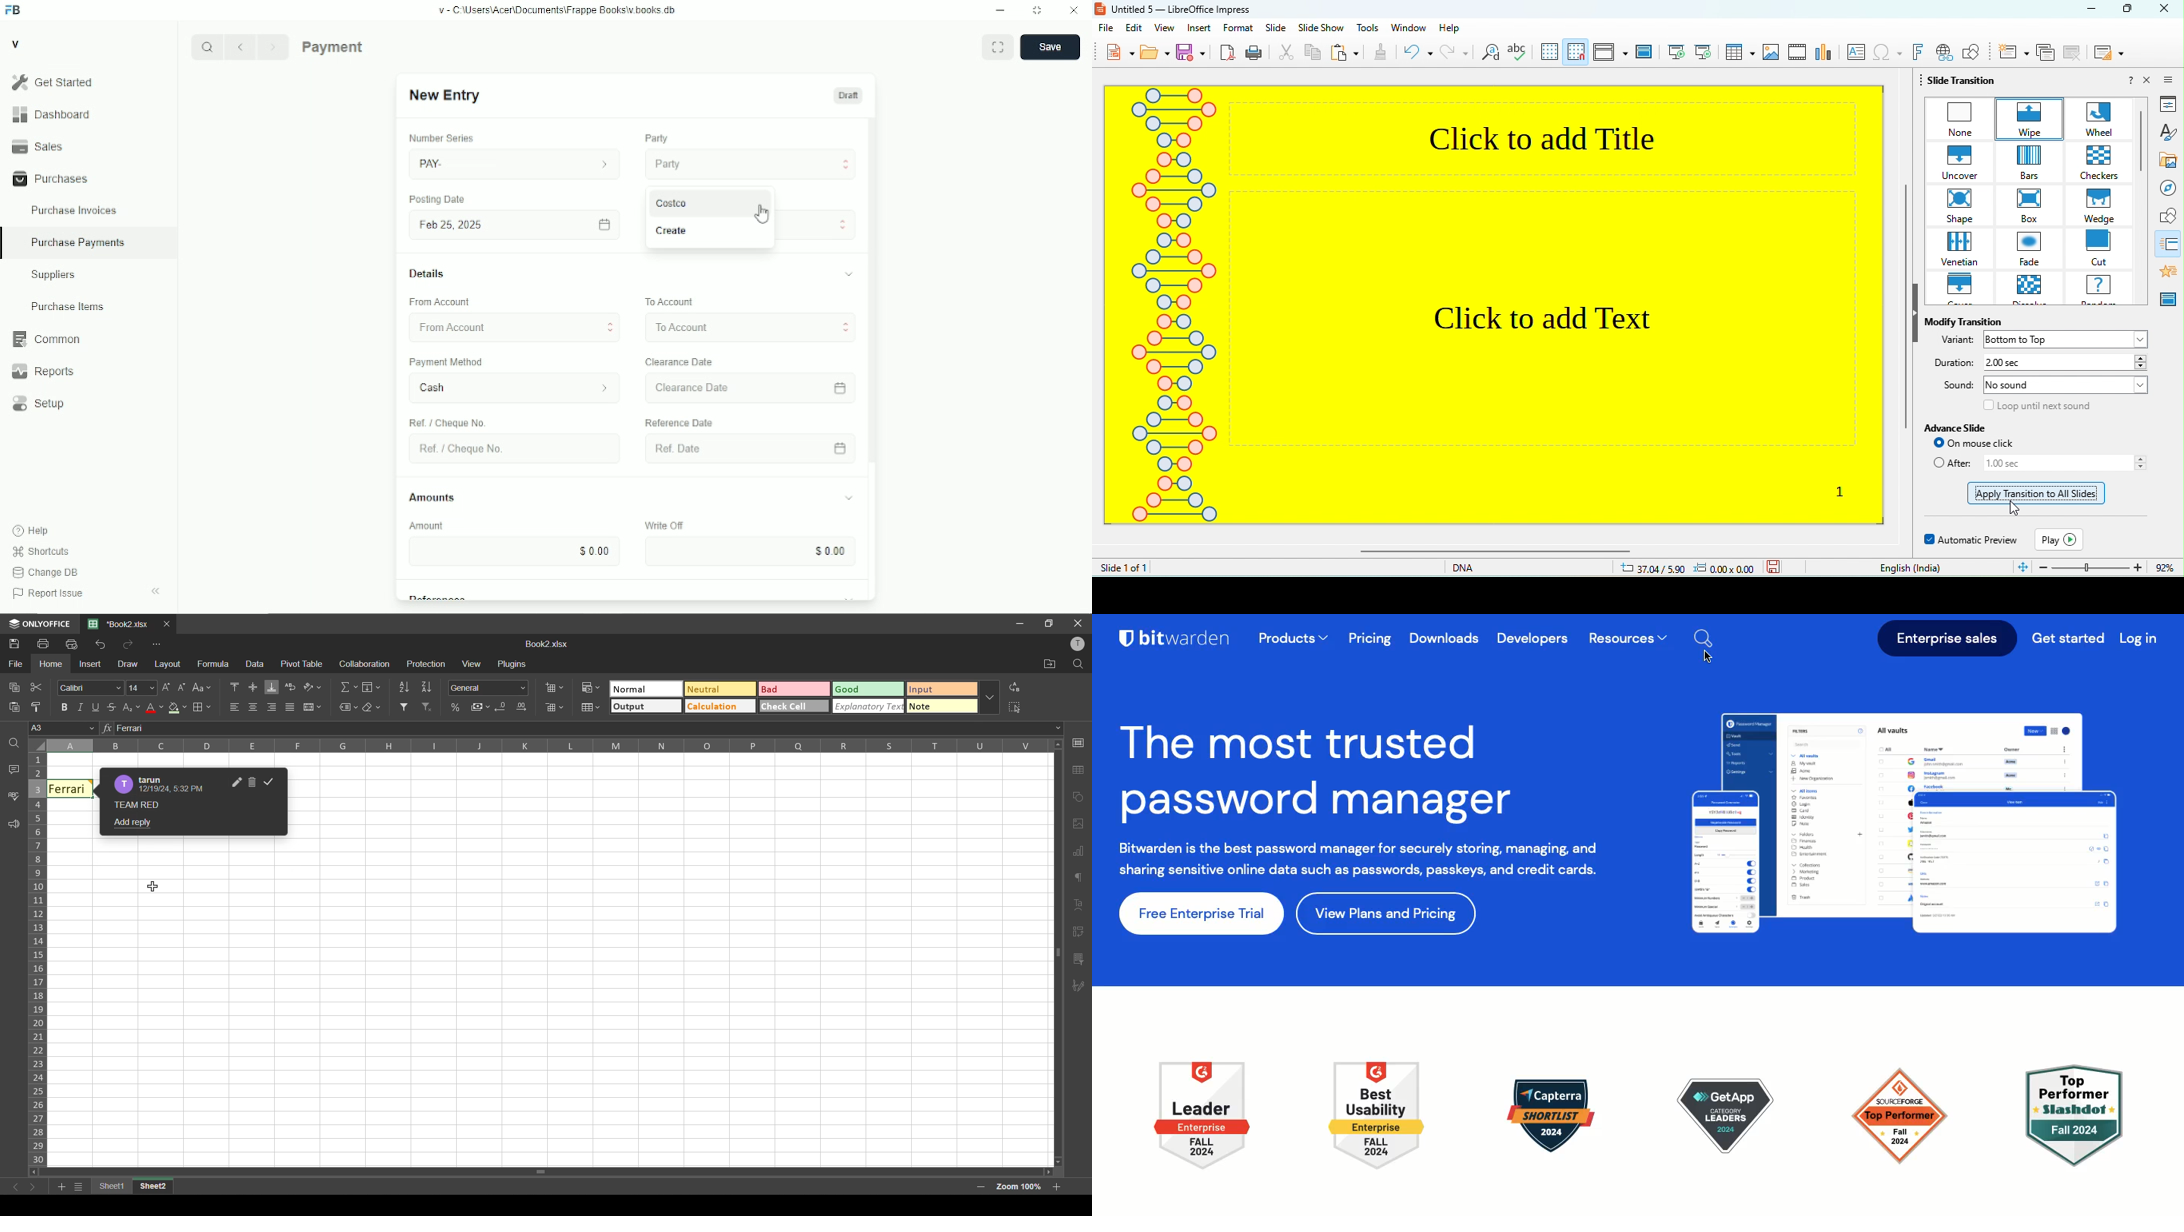 The width and height of the screenshot is (2184, 1232). What do you see at coordinates (747, 328) in the screenshot?
I see `To Account` at bounding box center [747, 328].